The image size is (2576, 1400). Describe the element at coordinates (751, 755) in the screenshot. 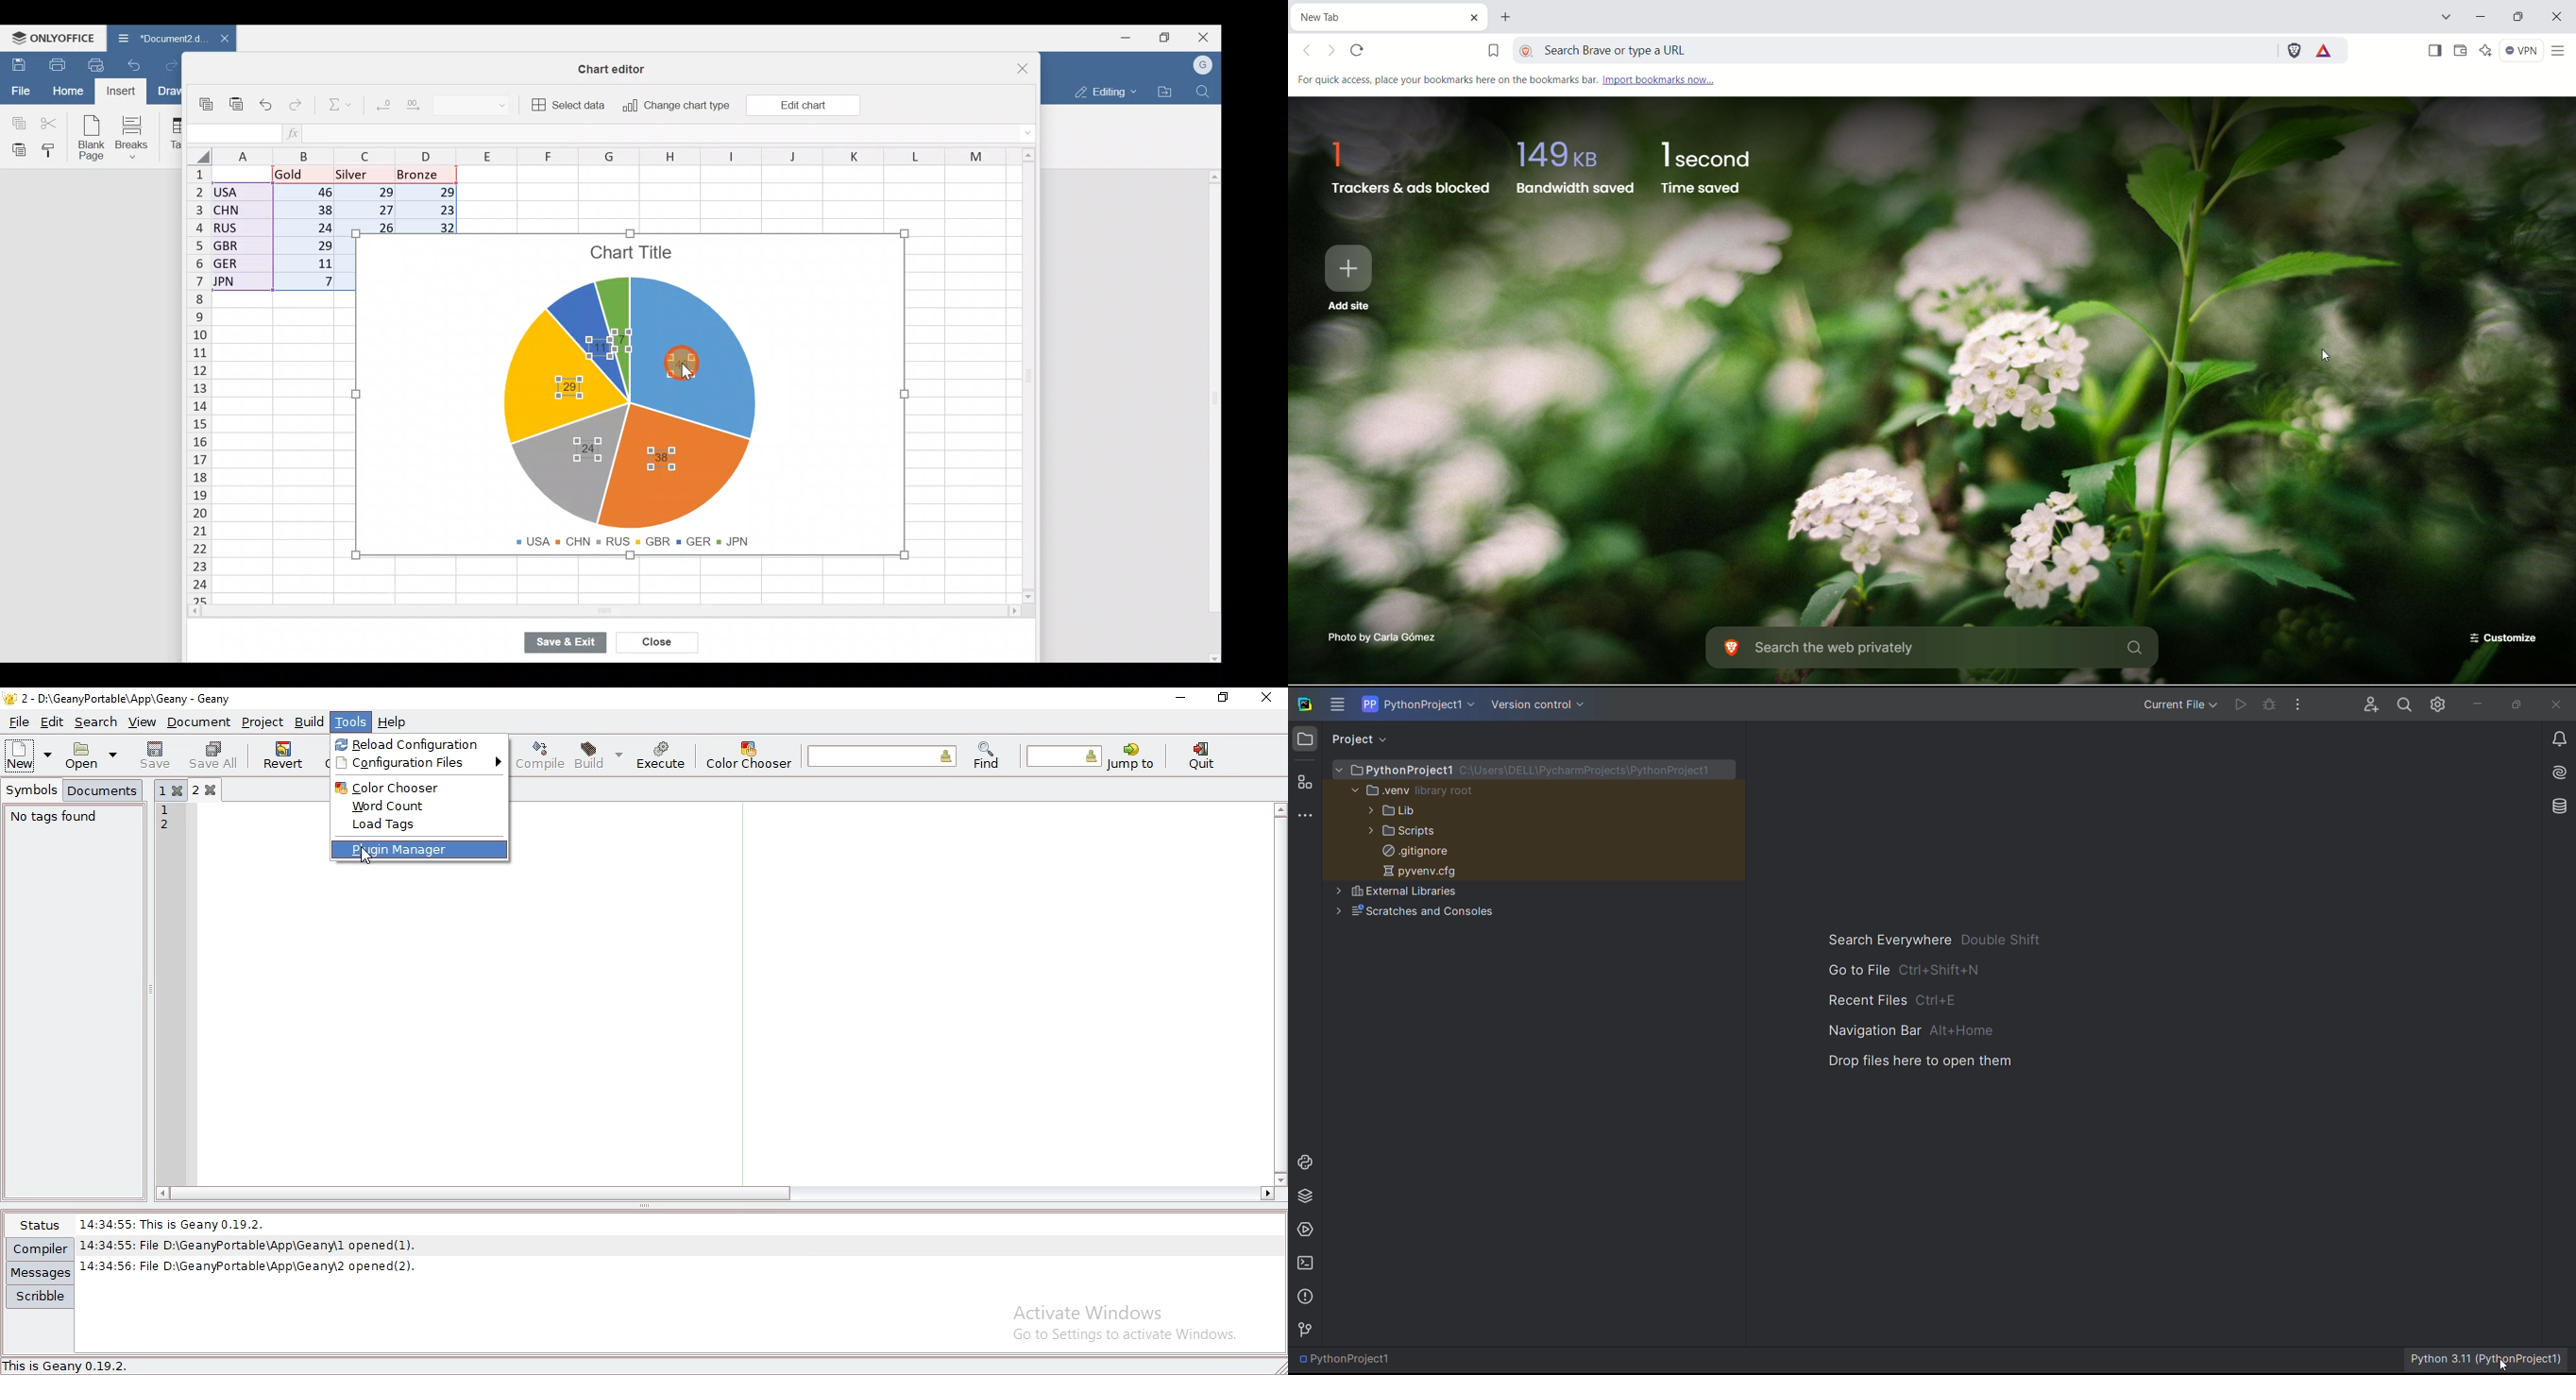

I see `color chooser` at that location.